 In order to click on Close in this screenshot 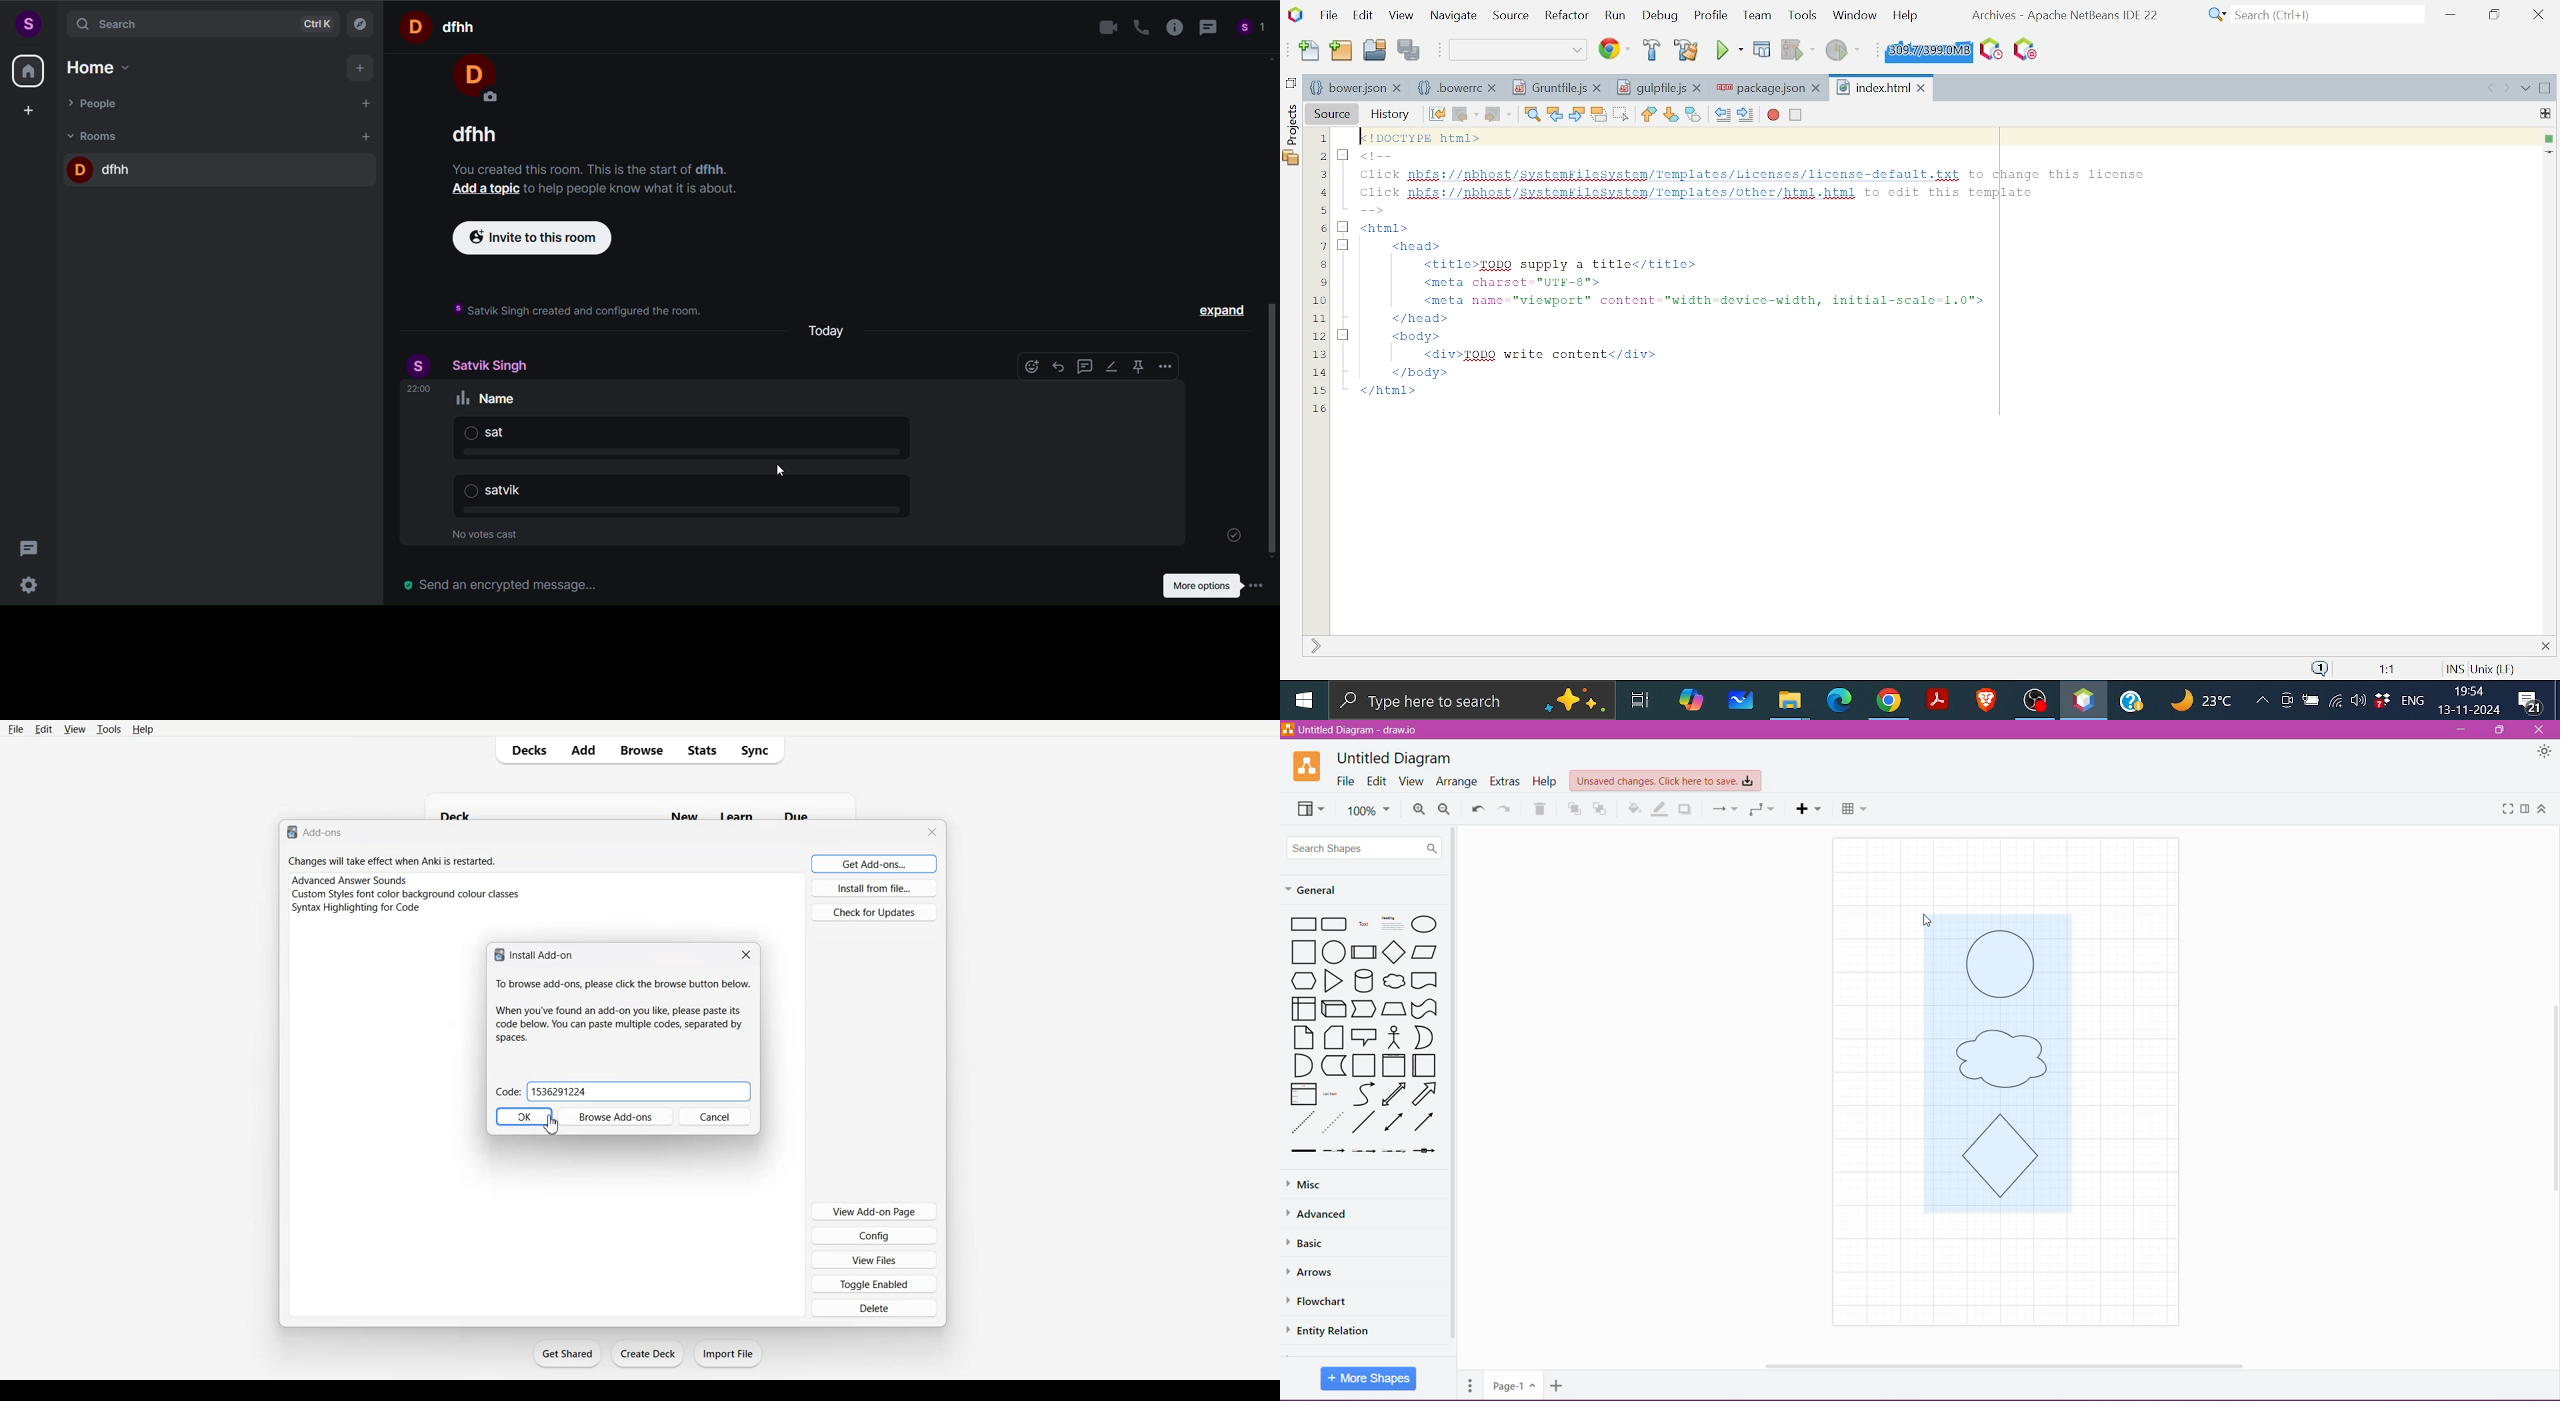, I will do `click(2539, 730)`.